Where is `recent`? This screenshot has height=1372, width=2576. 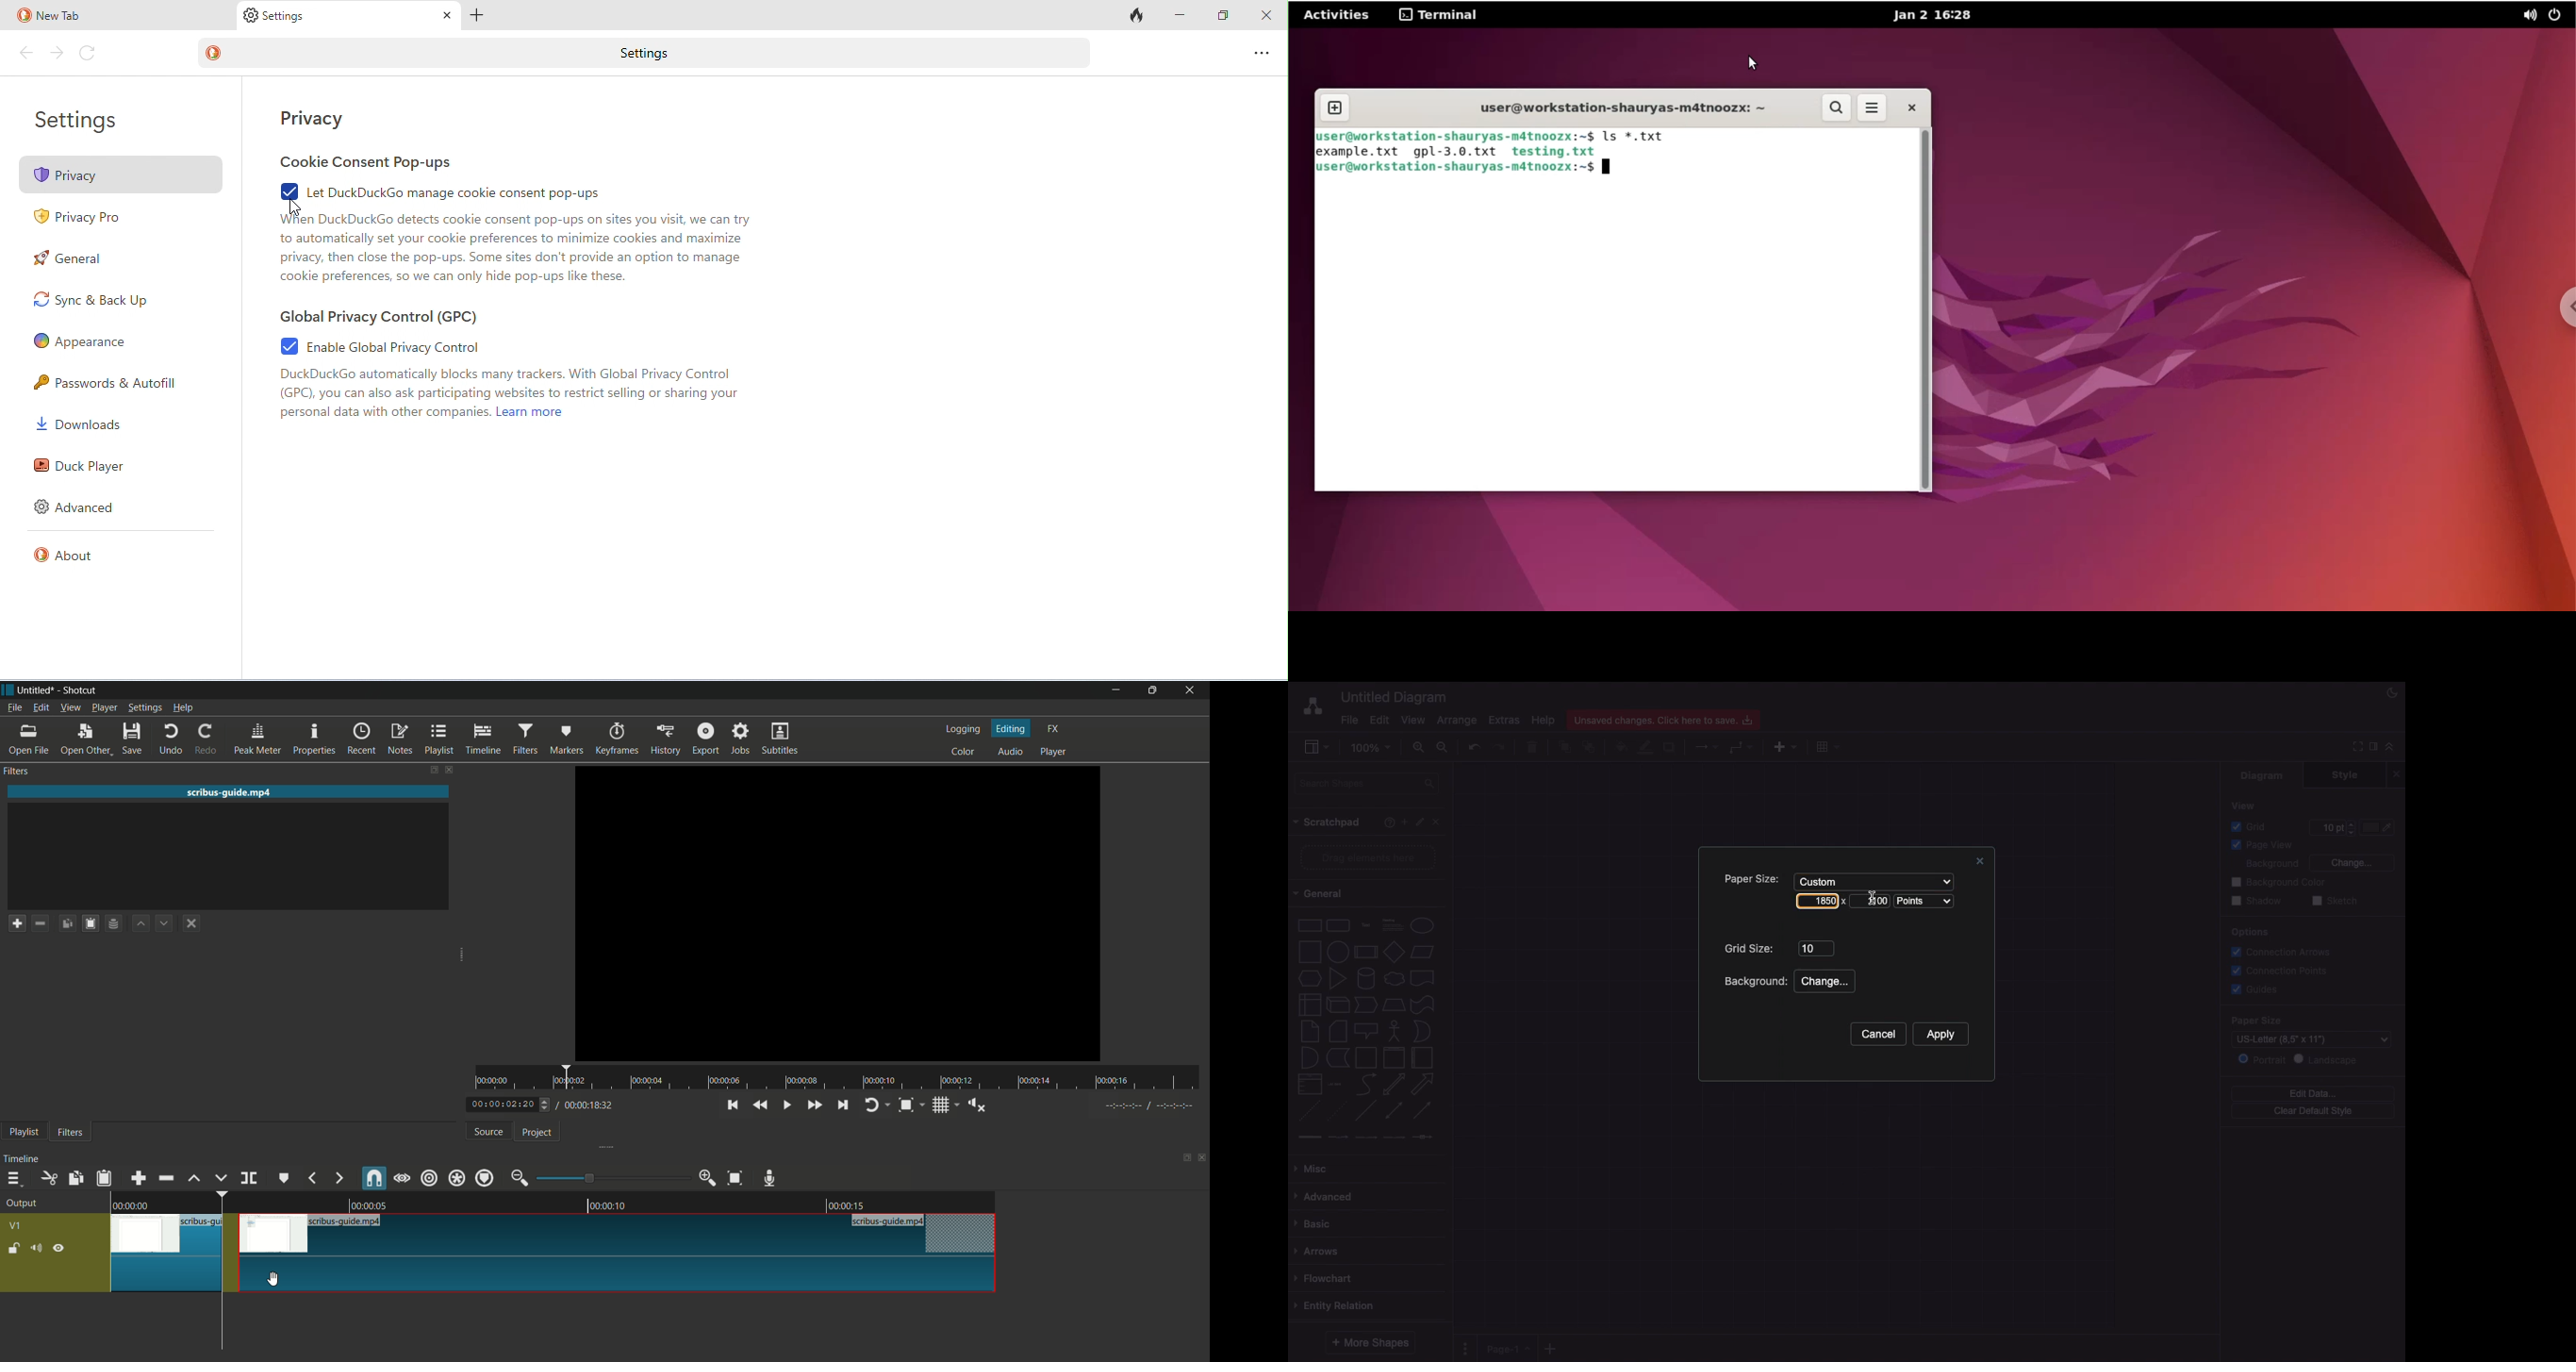 recent is located at coordinates (362, 739).